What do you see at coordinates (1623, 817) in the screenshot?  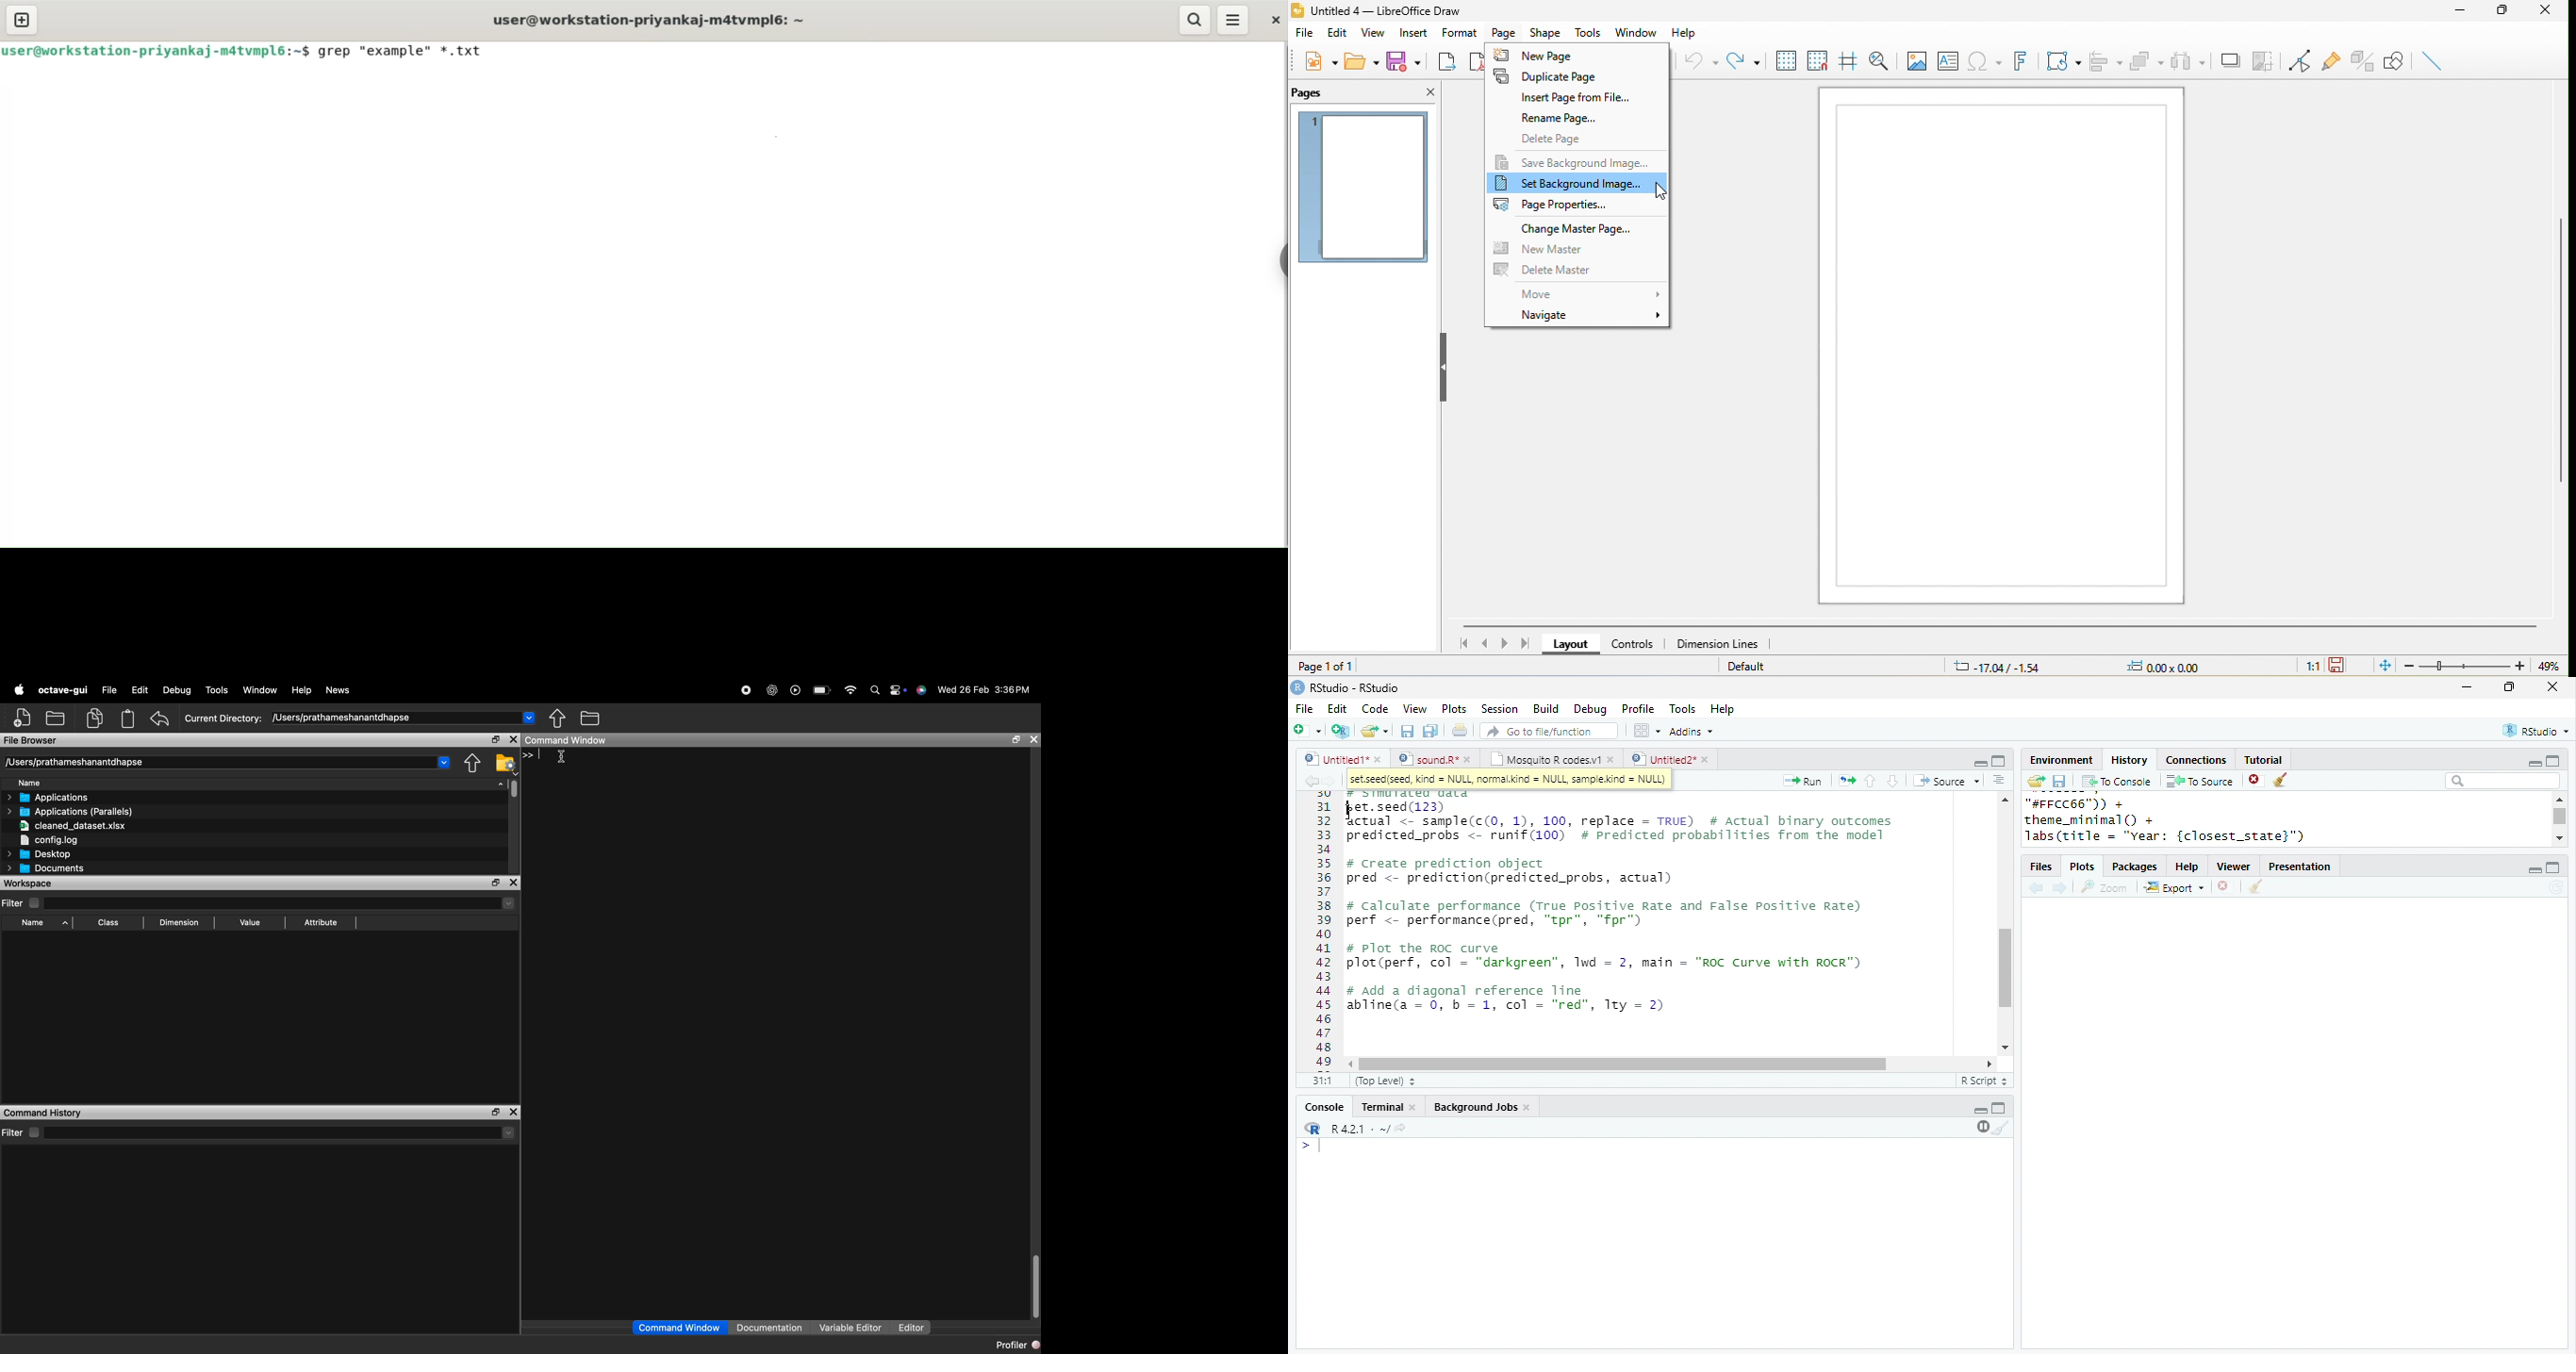 I see `simulated data set.seed(123) actual <- sample(c(0, 1), 100, replace = TRUE) # Actual binary outcomespredicted probs < runif(100) # Predicted probabilities from the model` at bounding box center [1623, 817].